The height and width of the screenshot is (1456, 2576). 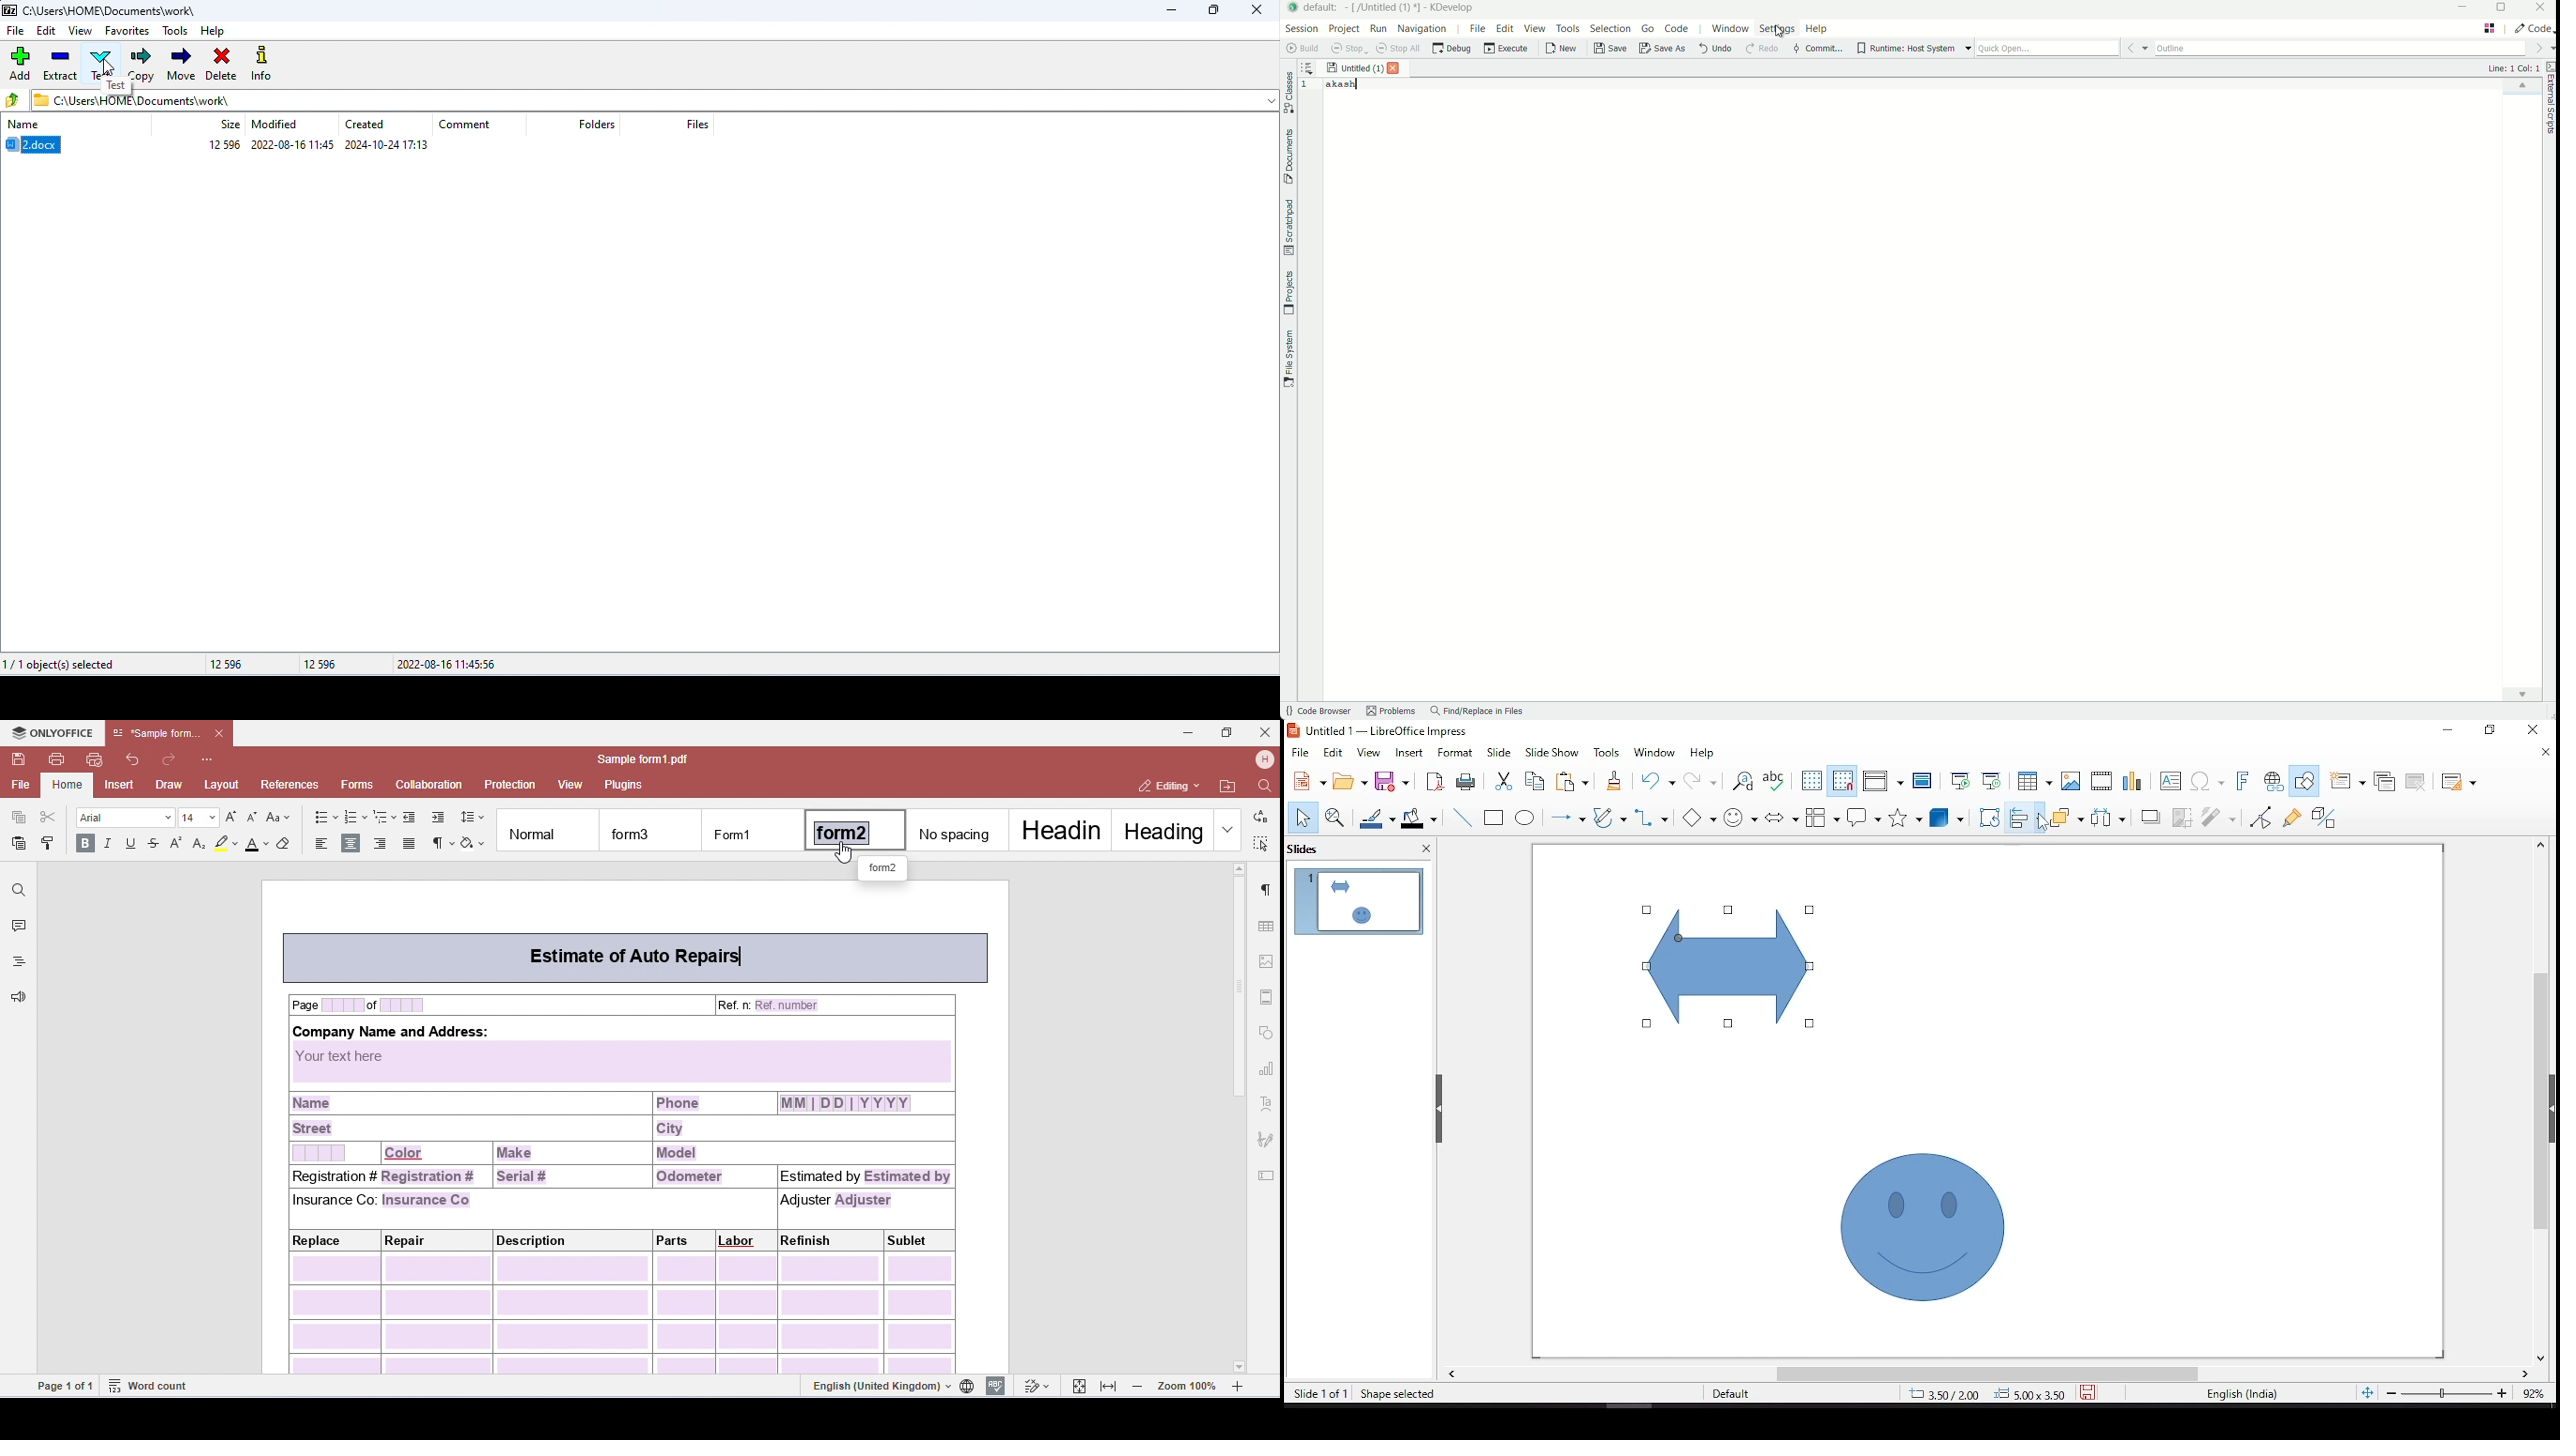 What do you see at coordinates (2023, 817) in the screenshot?
I see `align objects` at bounding box center [2023, 817].